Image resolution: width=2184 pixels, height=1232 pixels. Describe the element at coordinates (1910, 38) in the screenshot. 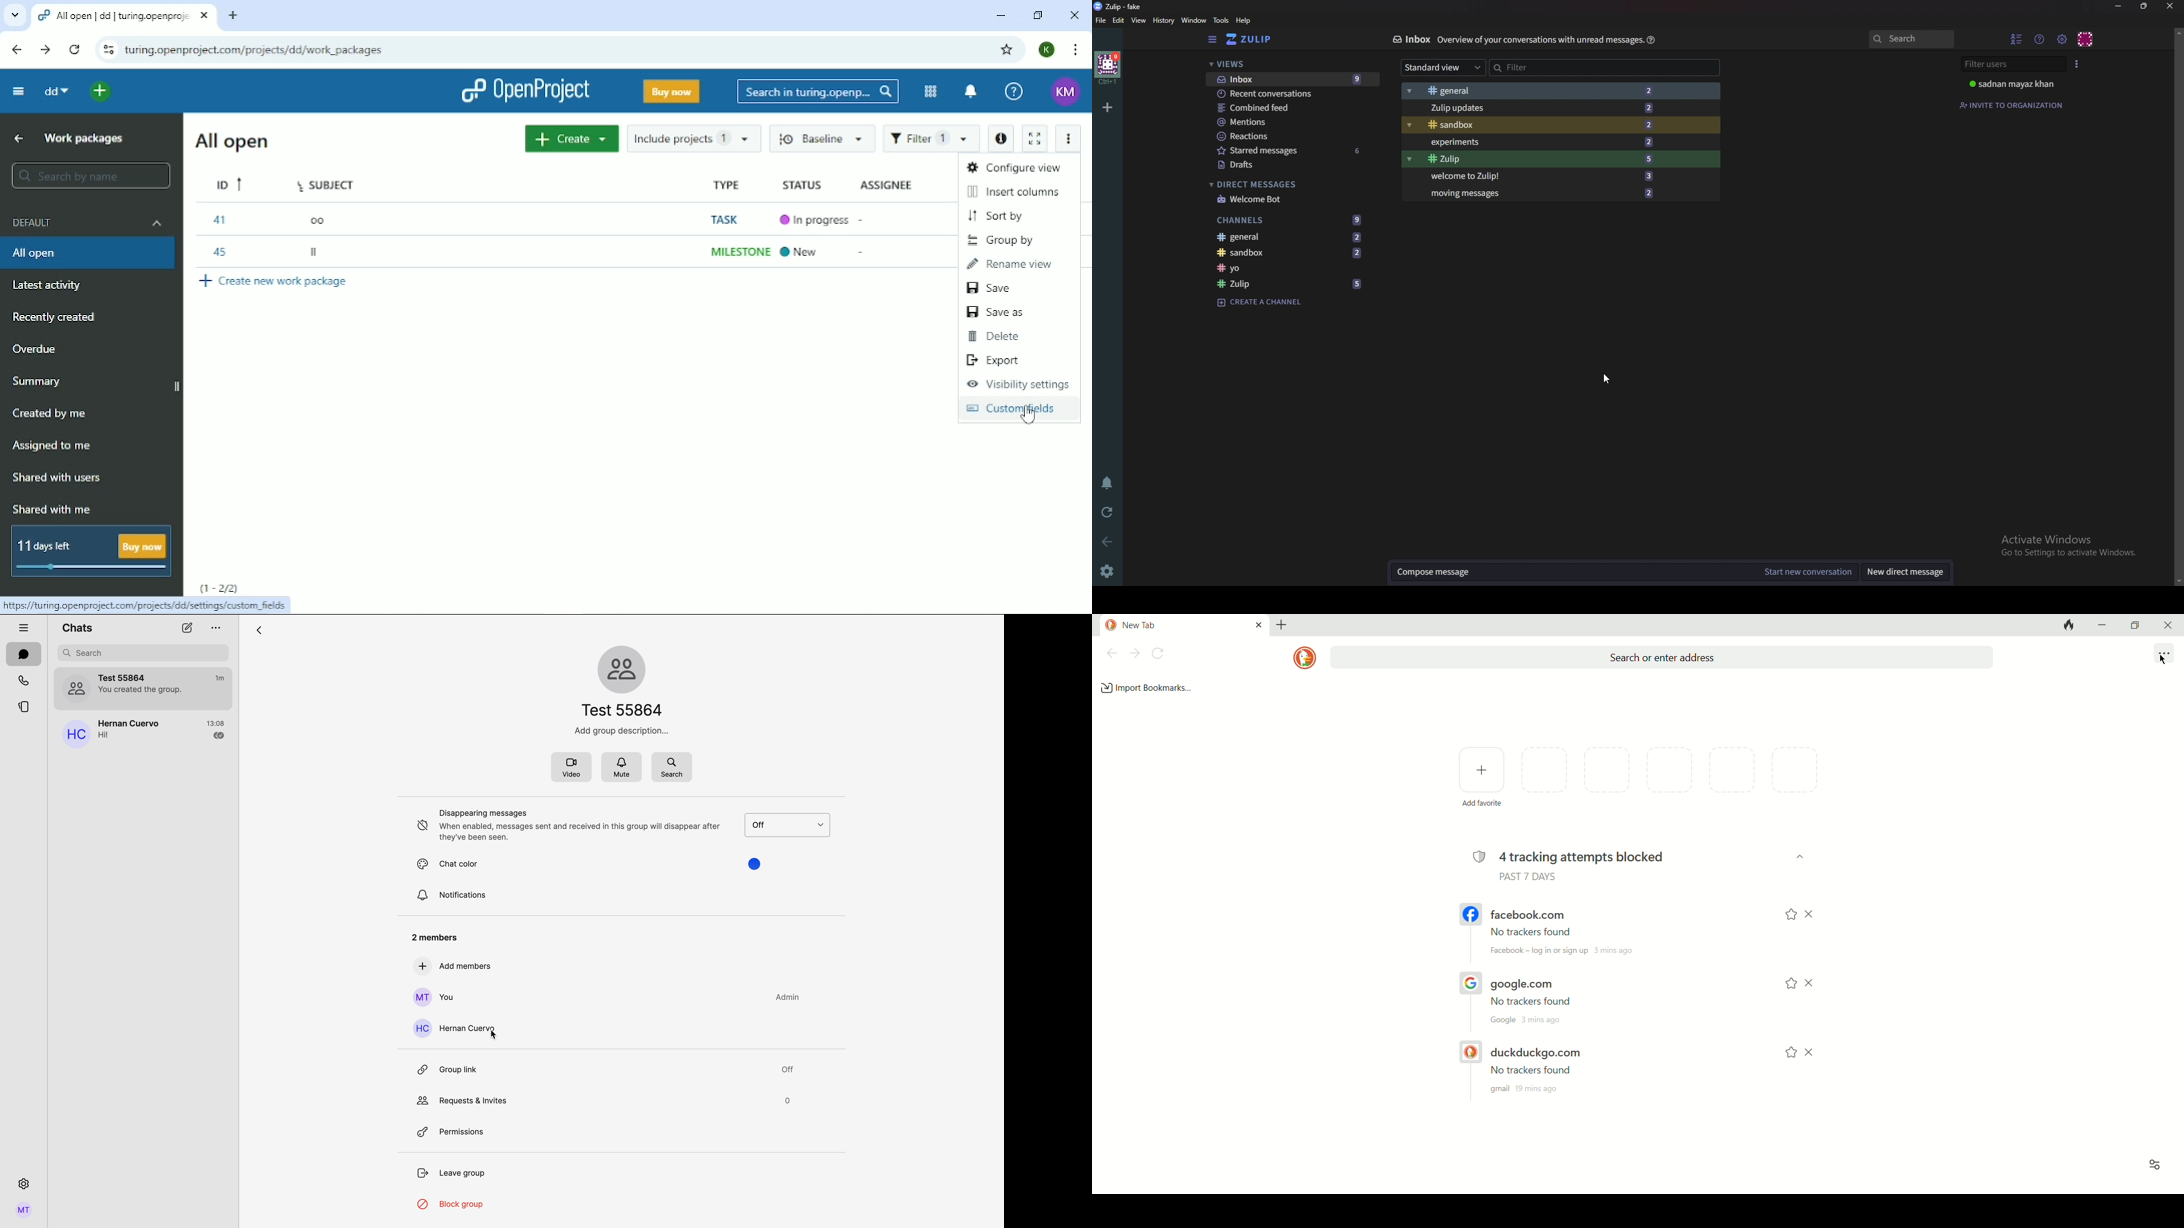

I see `search` at that location.